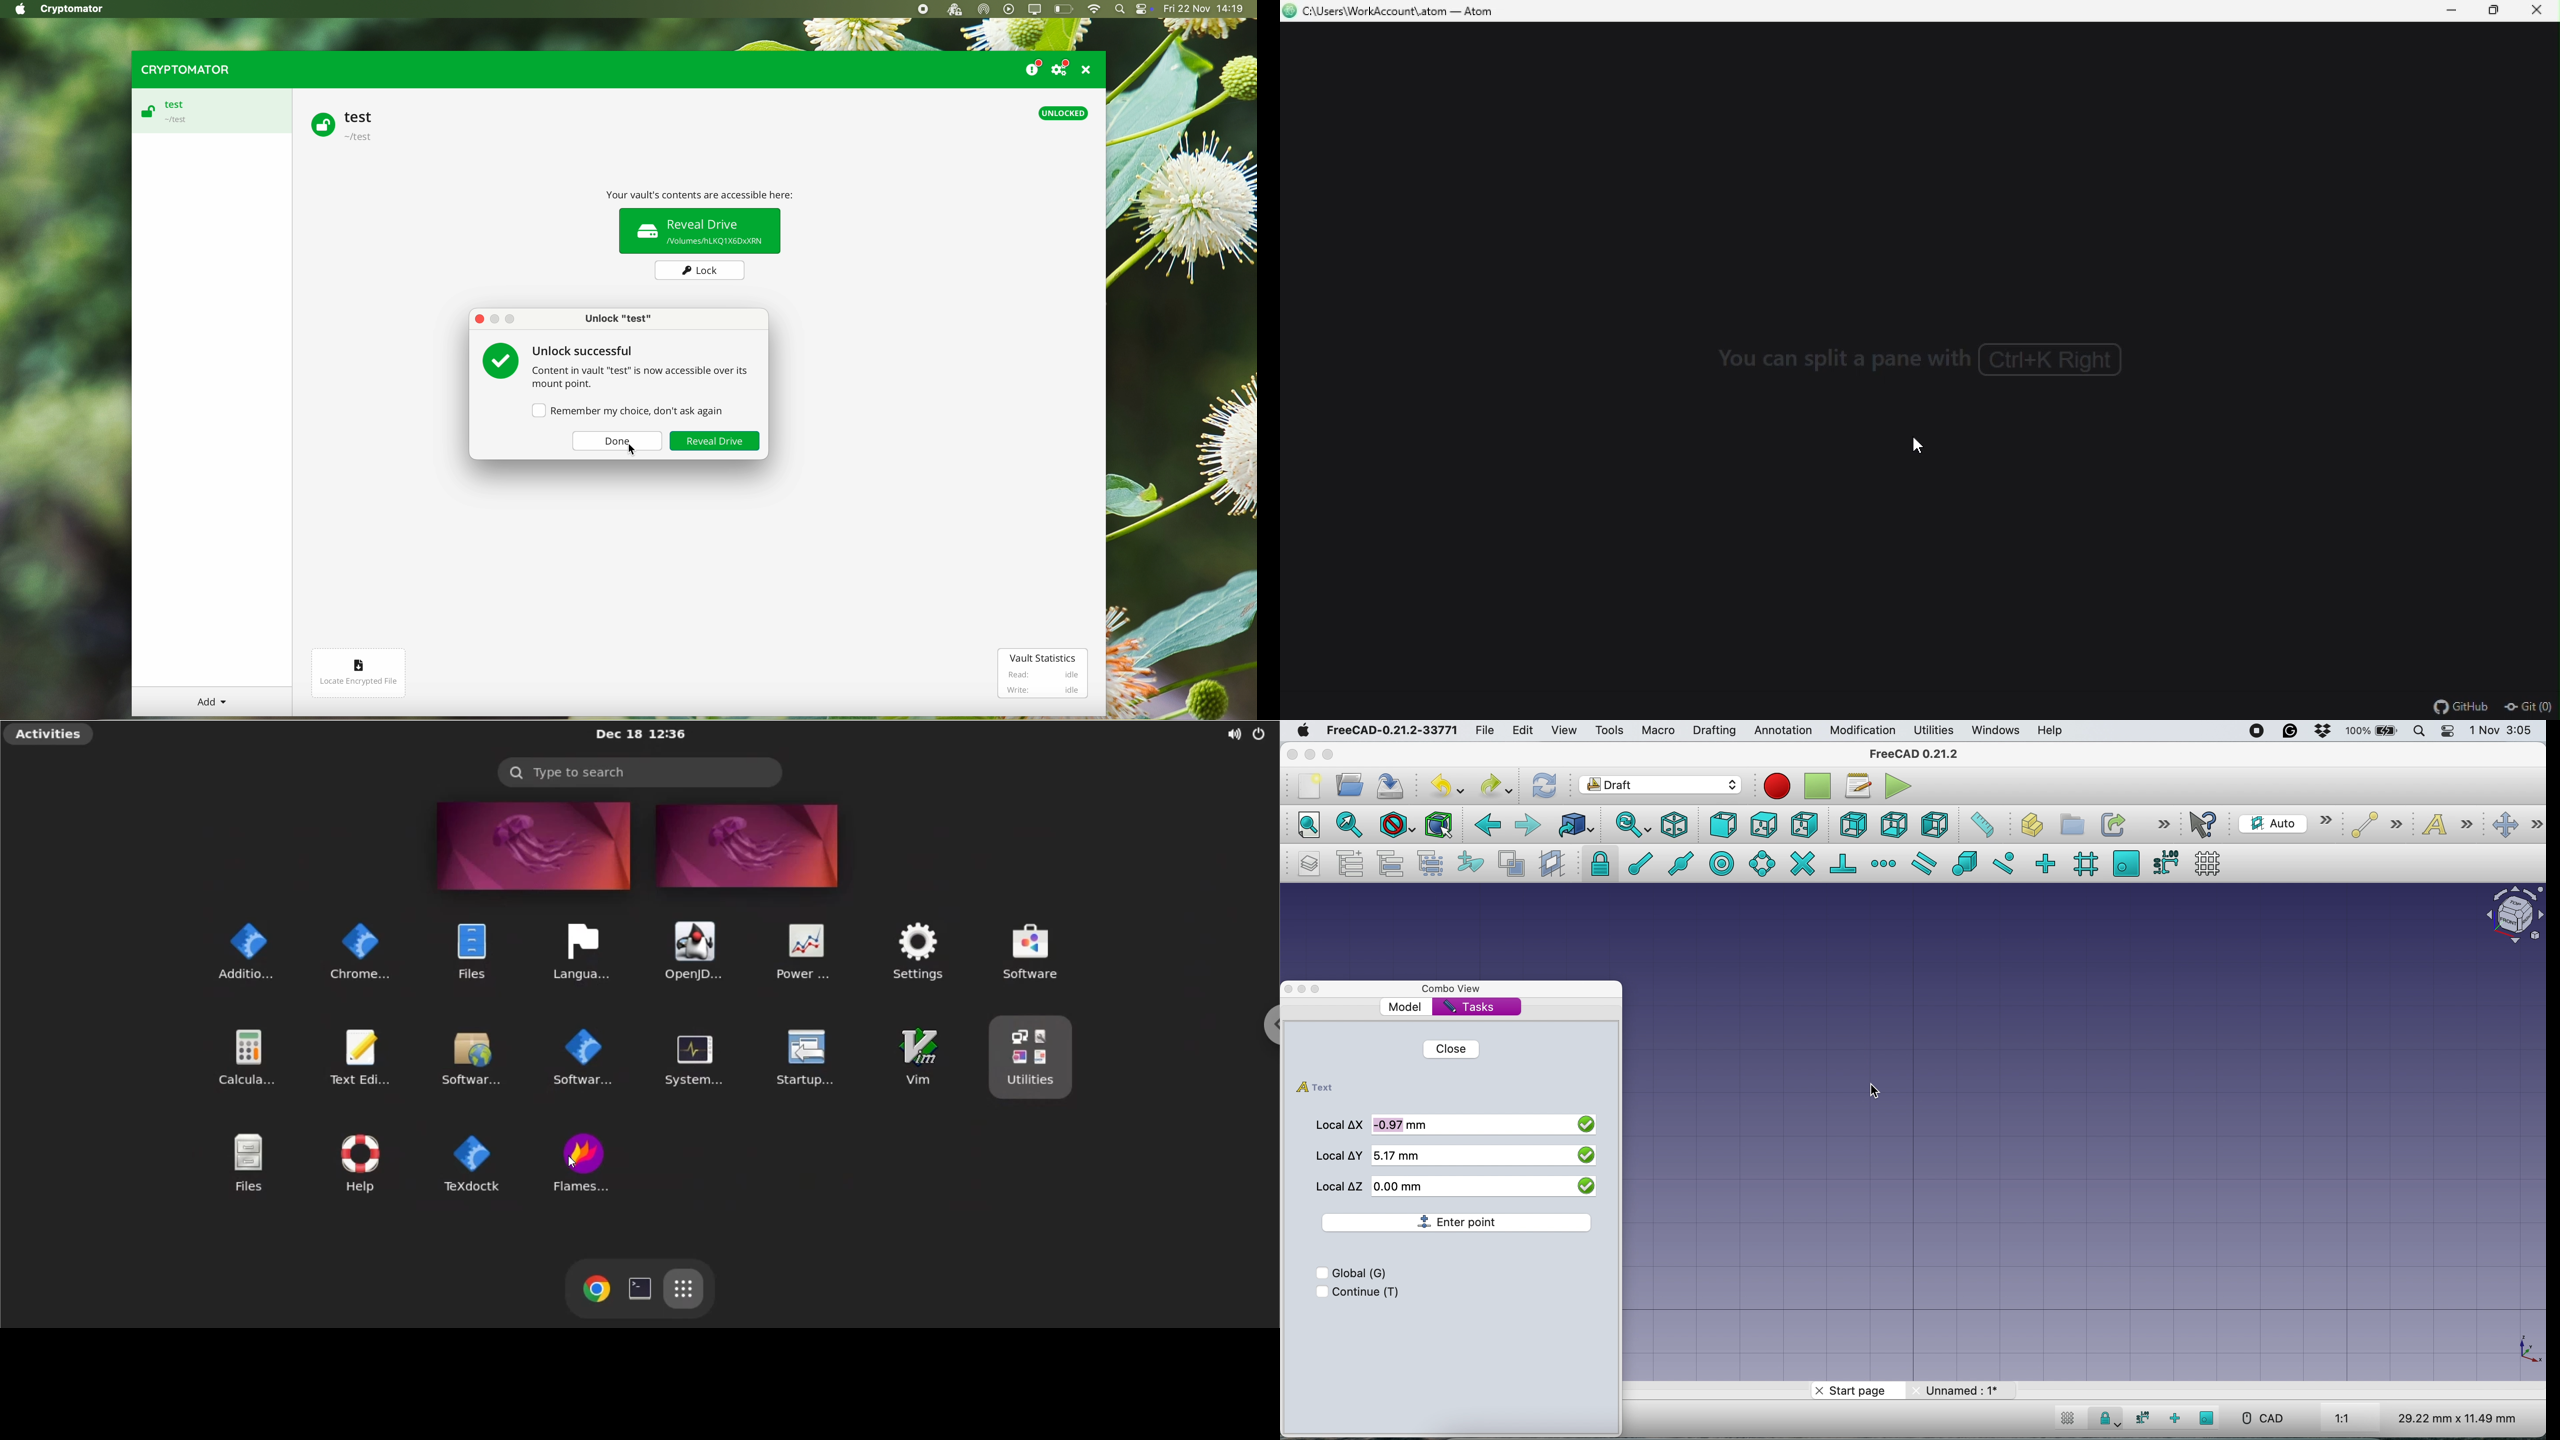 The image size is (2576, 1456). I want to click on snap extension, so click(1884, 863).